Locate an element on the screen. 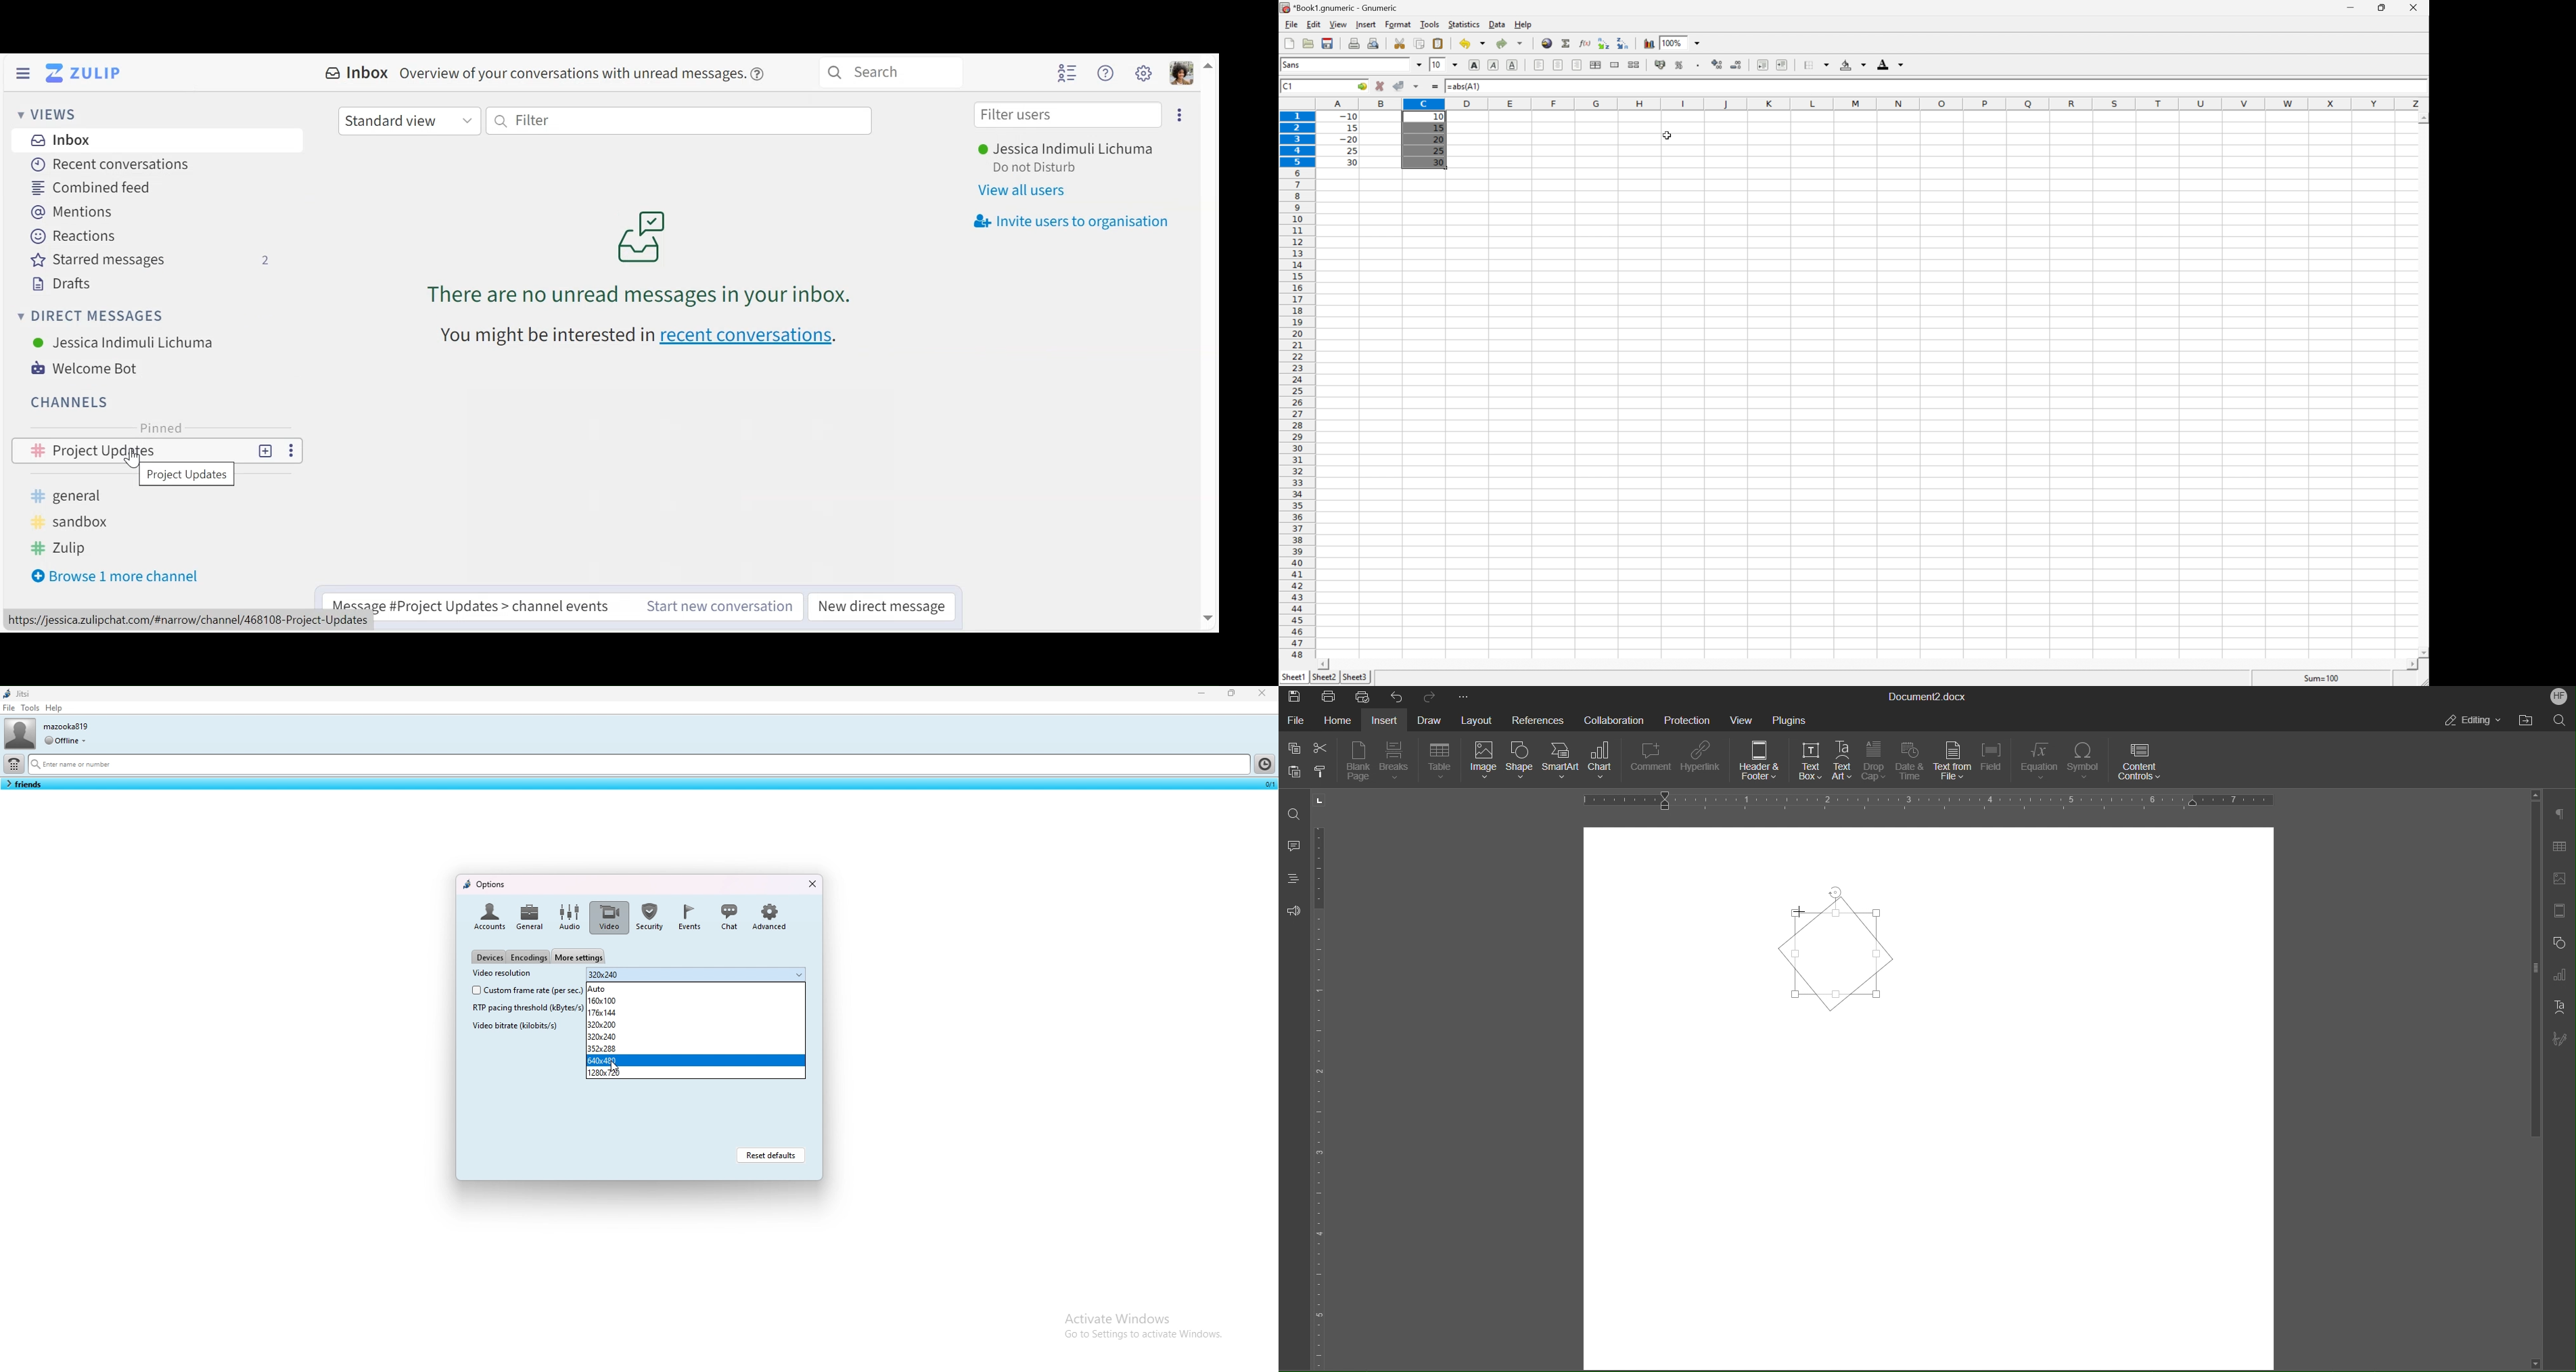  File is located at coordinates (1289, 44).